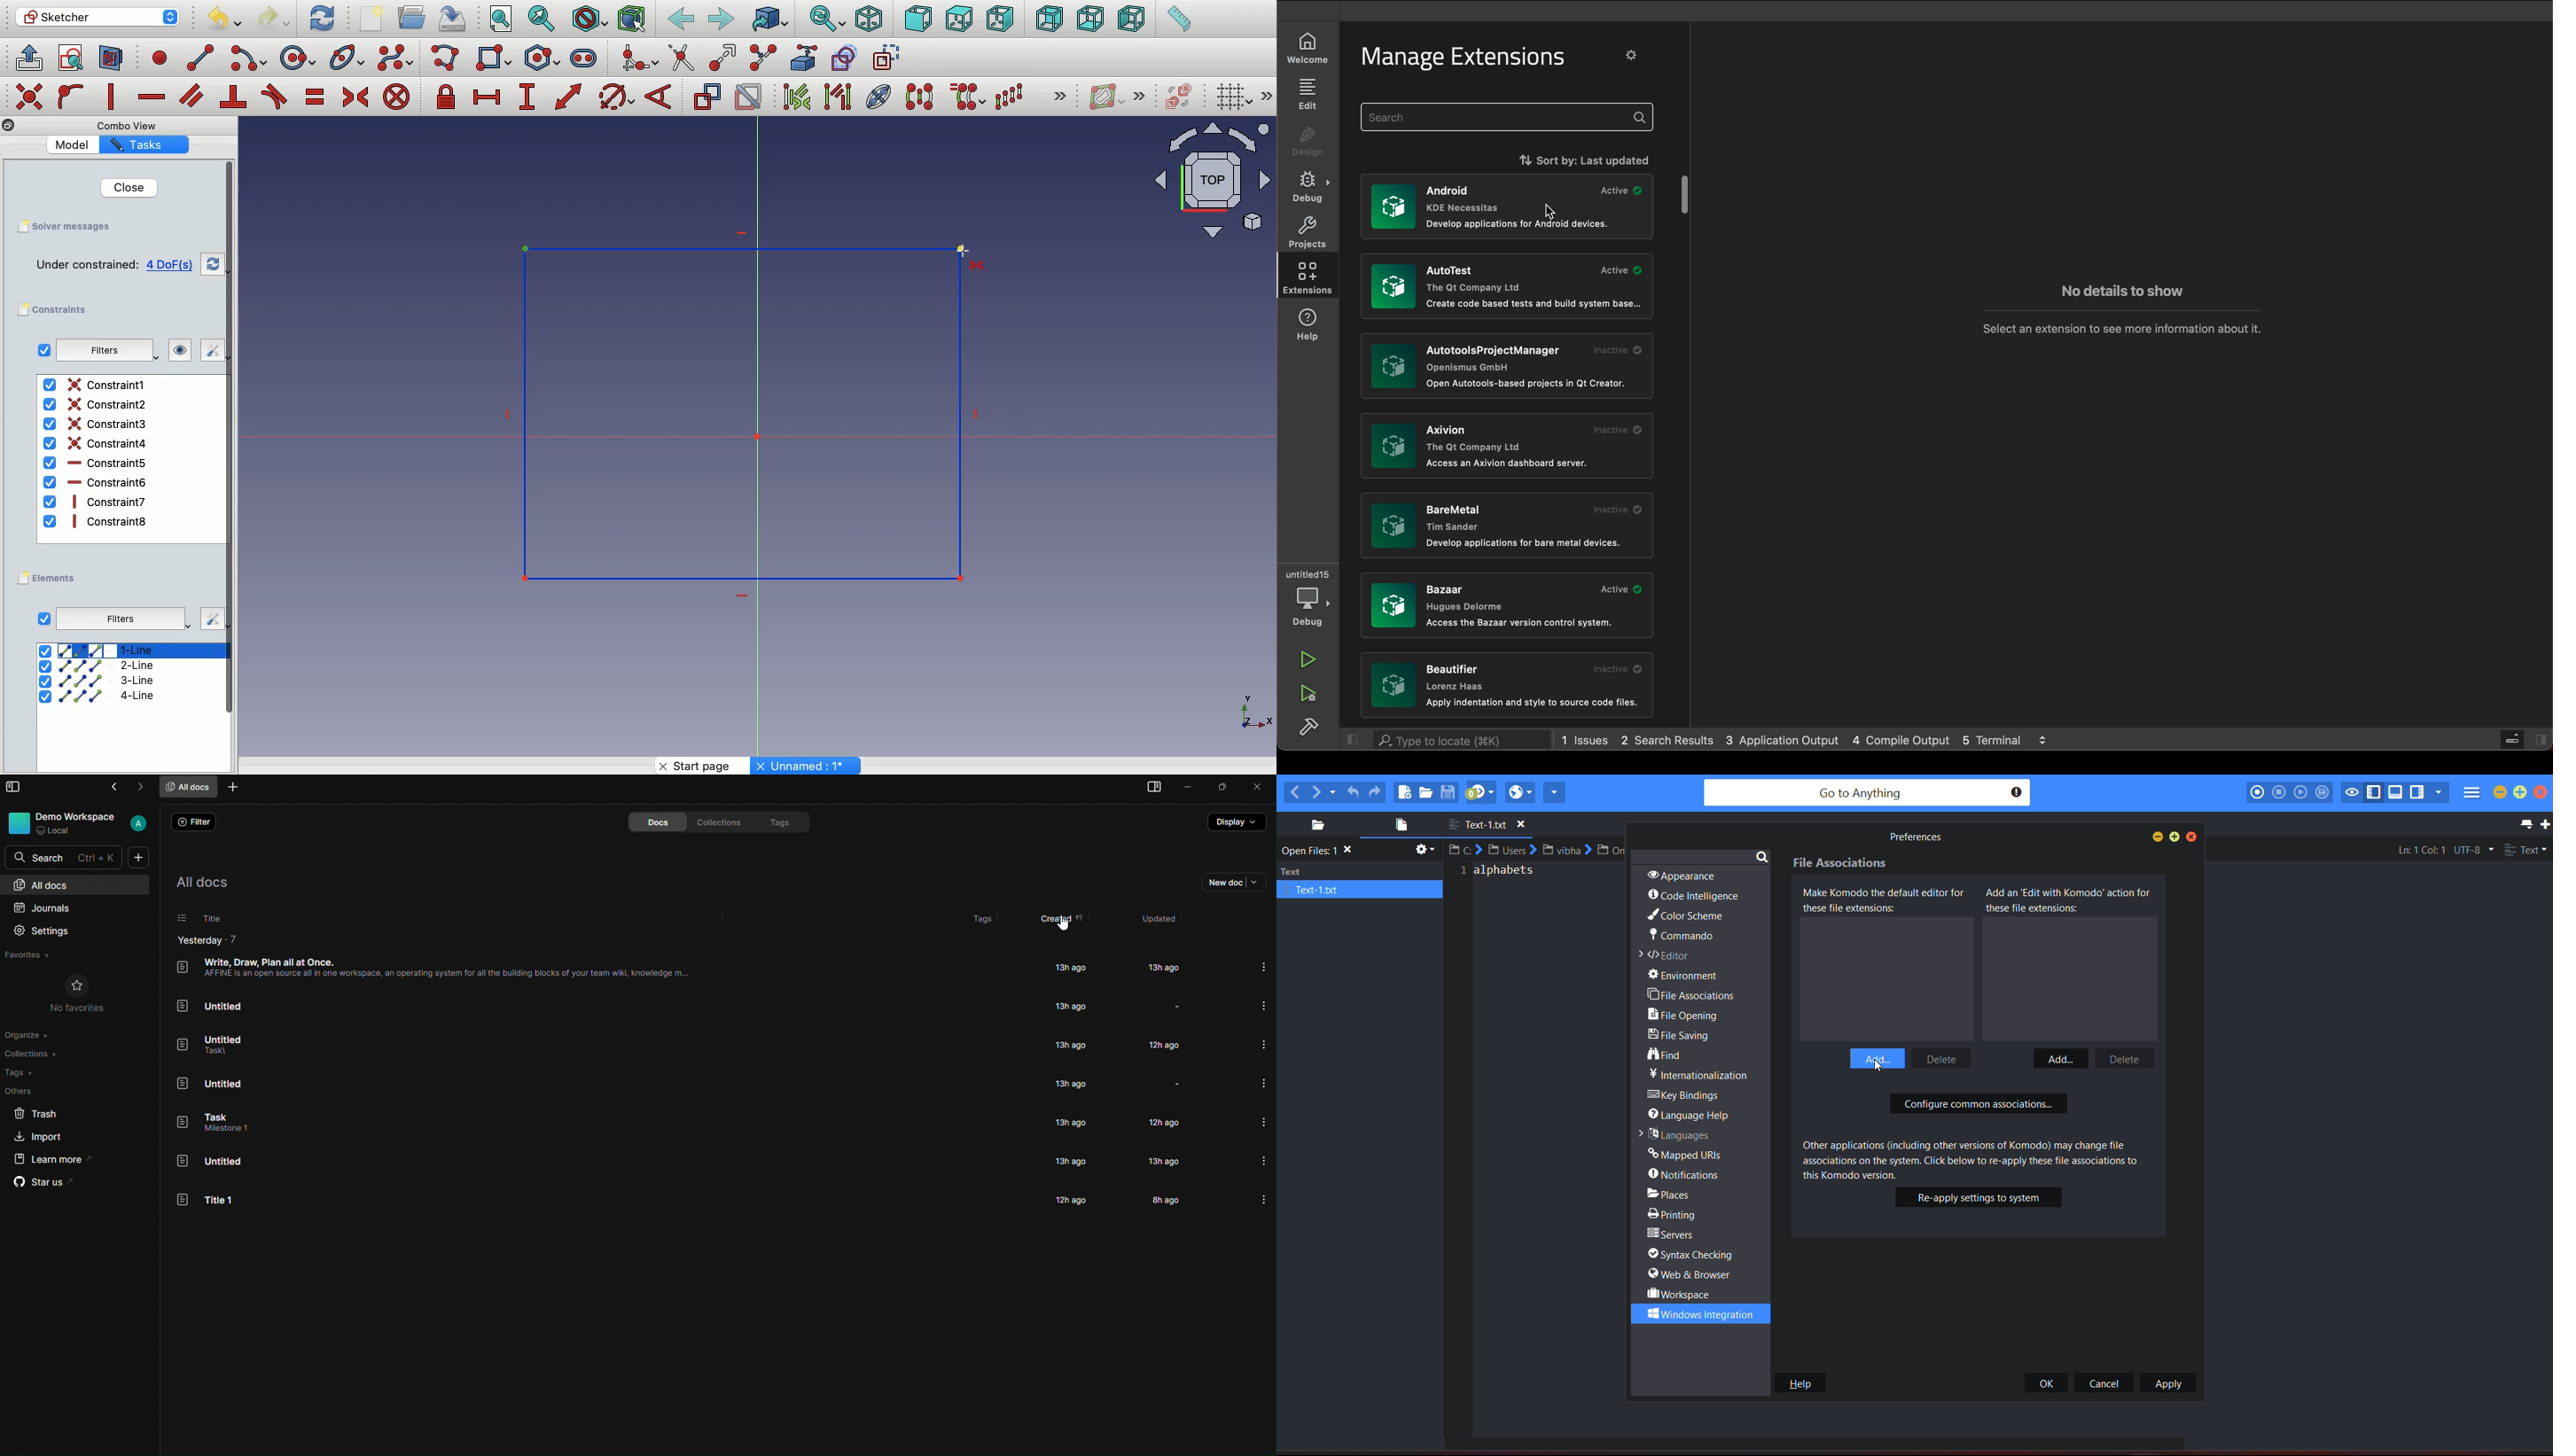  Describe the element at coordinates (201, 58) in the screenshot. I see `line` at that location.